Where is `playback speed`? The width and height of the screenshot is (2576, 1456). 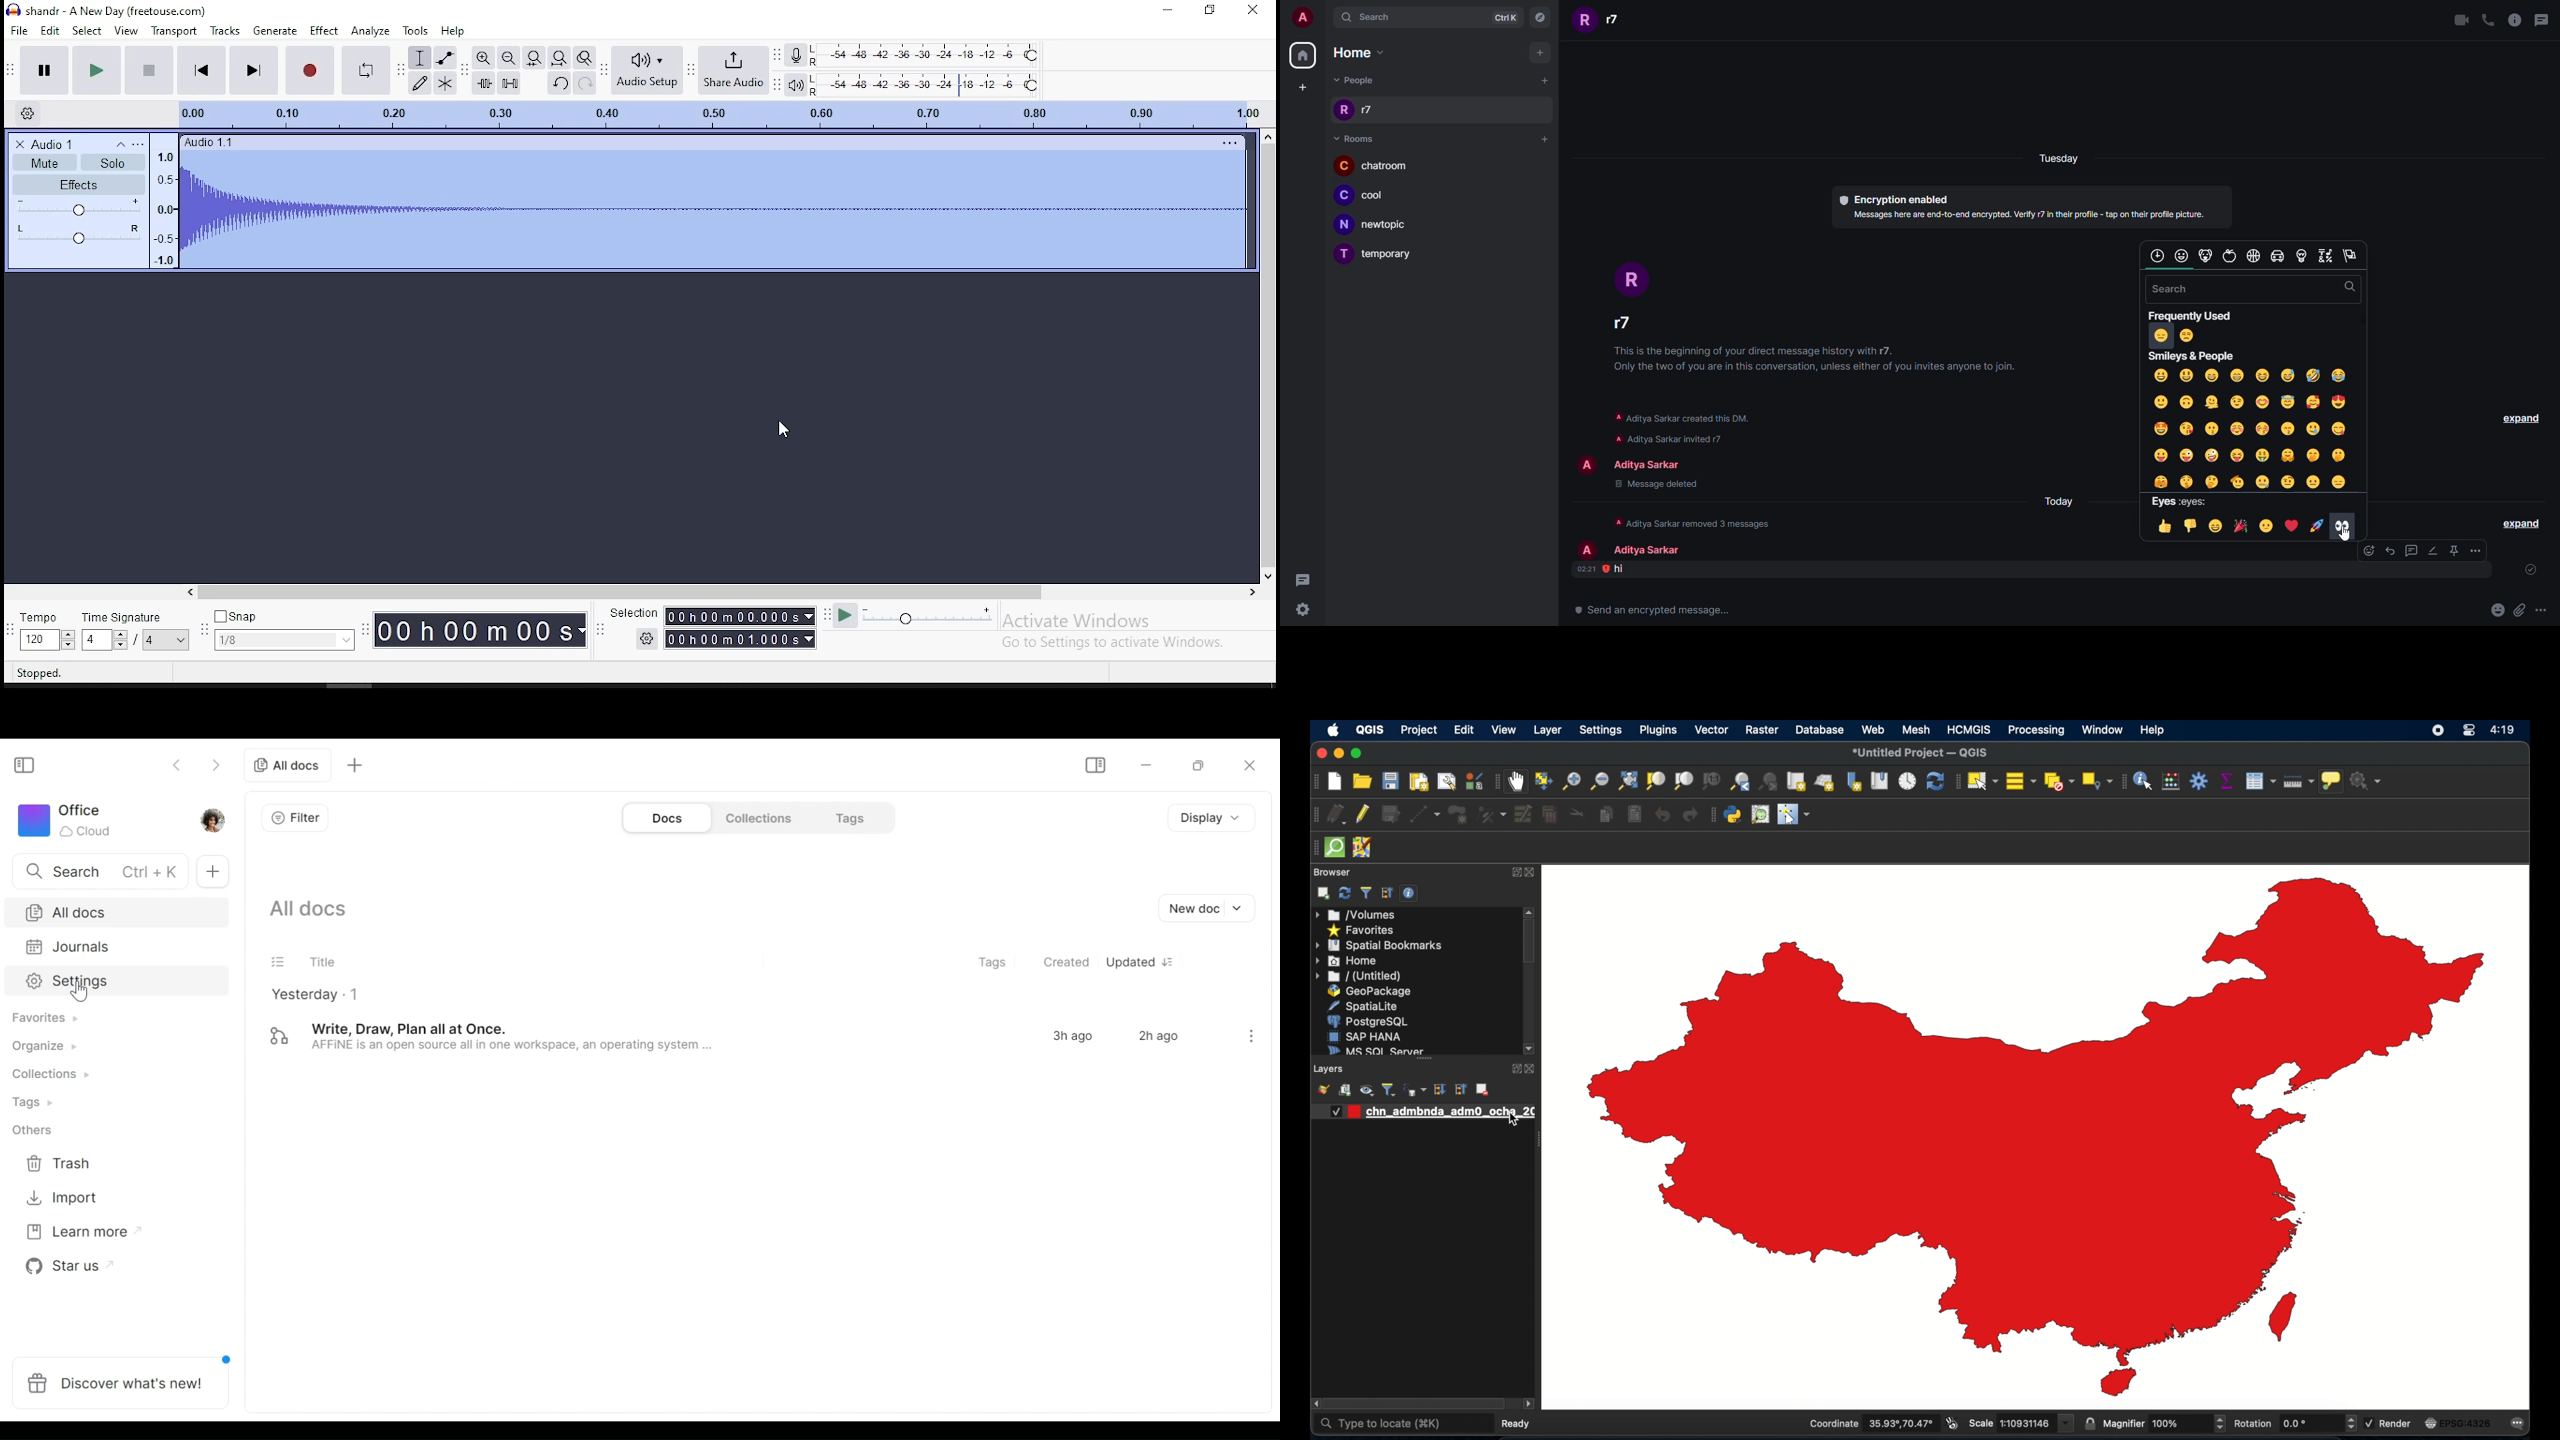
playback speed is located at coordinates (949, 616).